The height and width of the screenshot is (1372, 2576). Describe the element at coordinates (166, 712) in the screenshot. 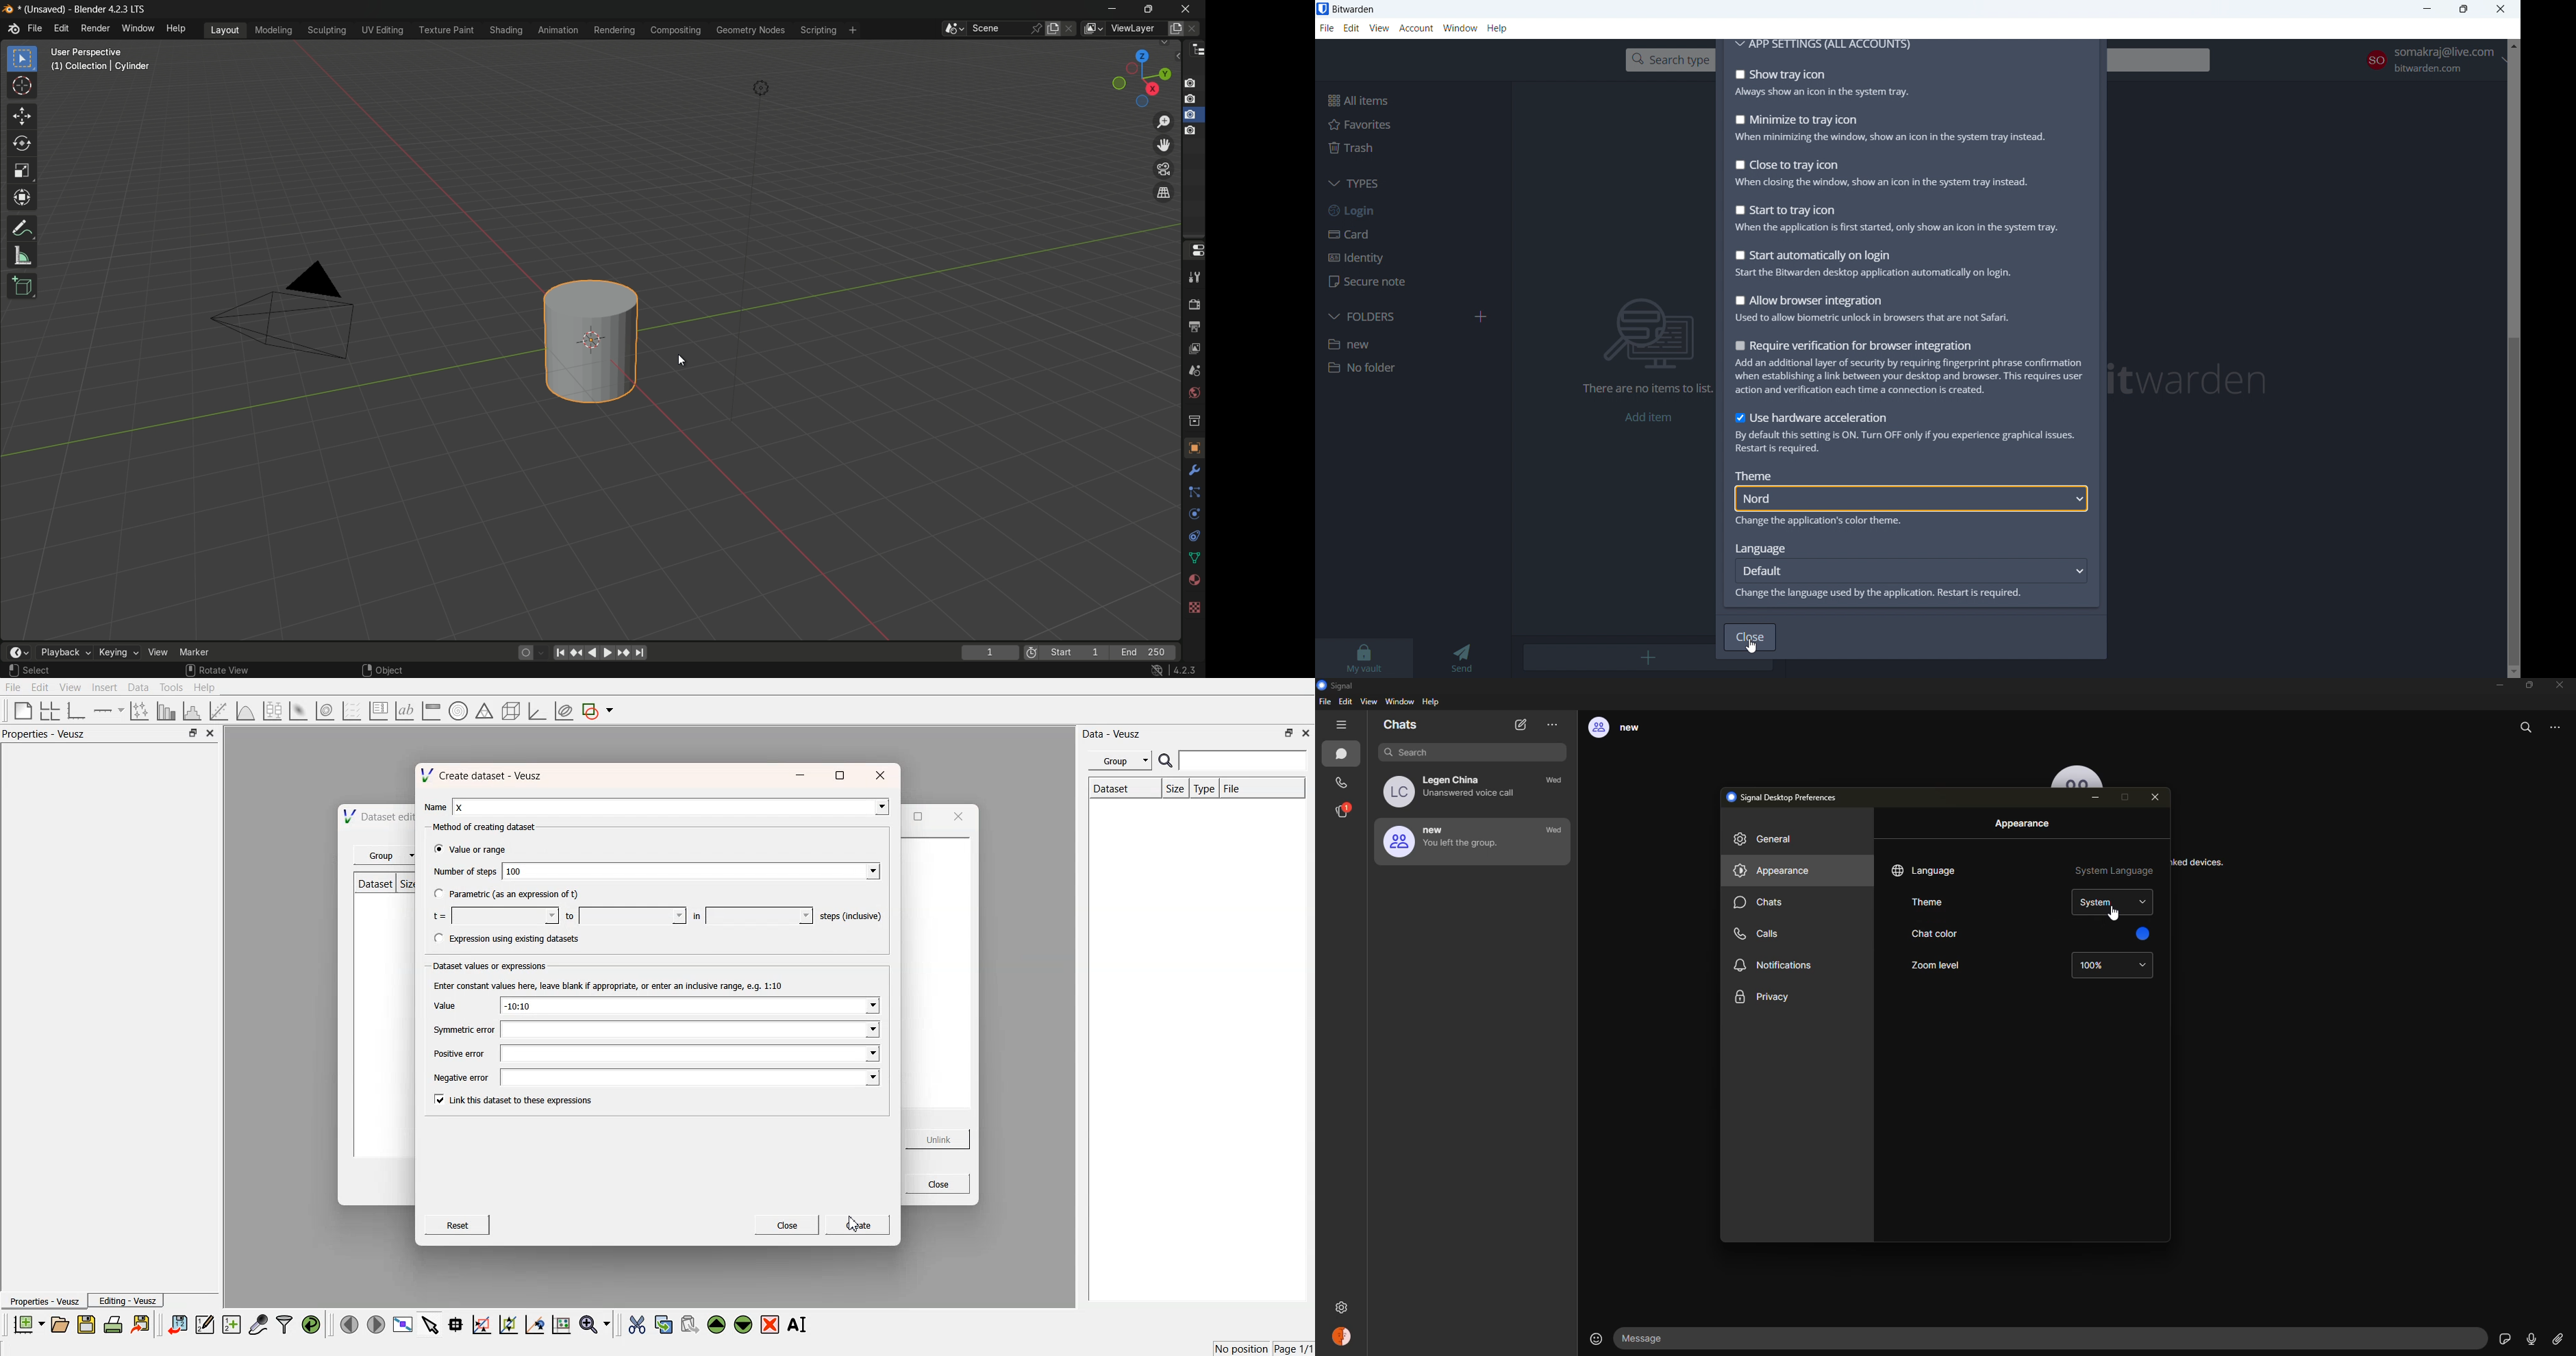

I see `plot bar chart` at that location.